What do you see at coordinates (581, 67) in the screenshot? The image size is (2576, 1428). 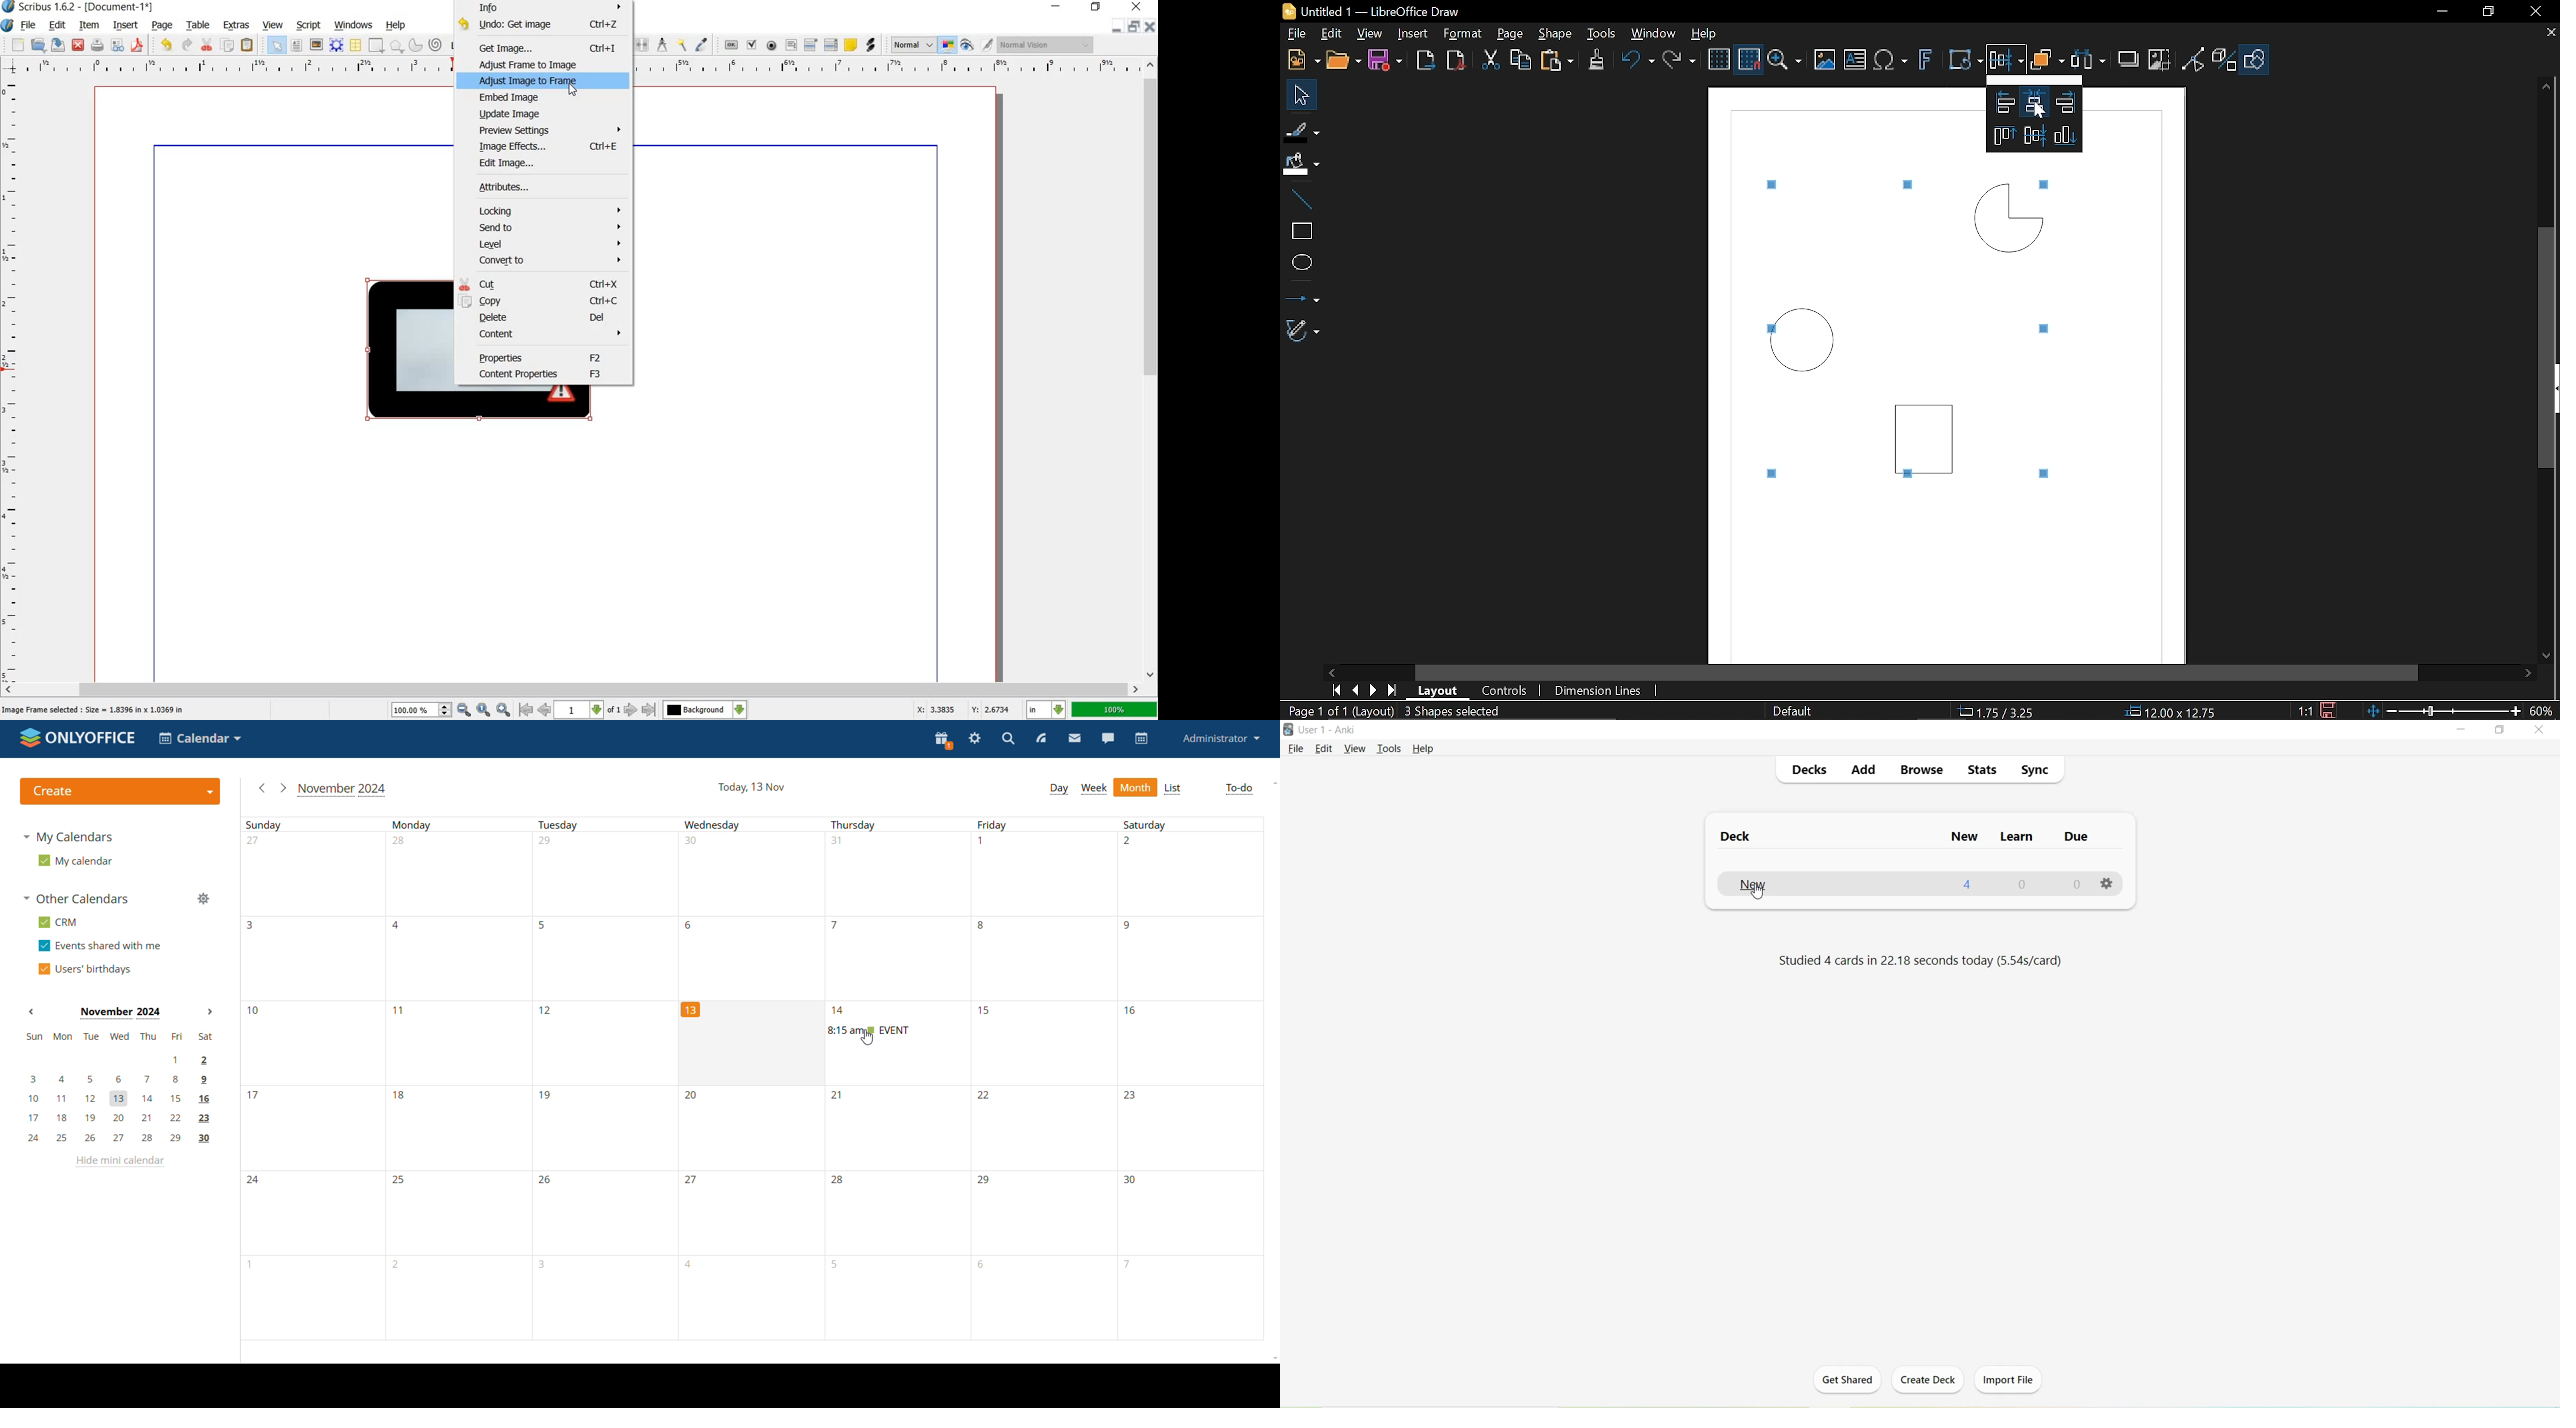 I see `ruler` at bounding box center [581, 67].